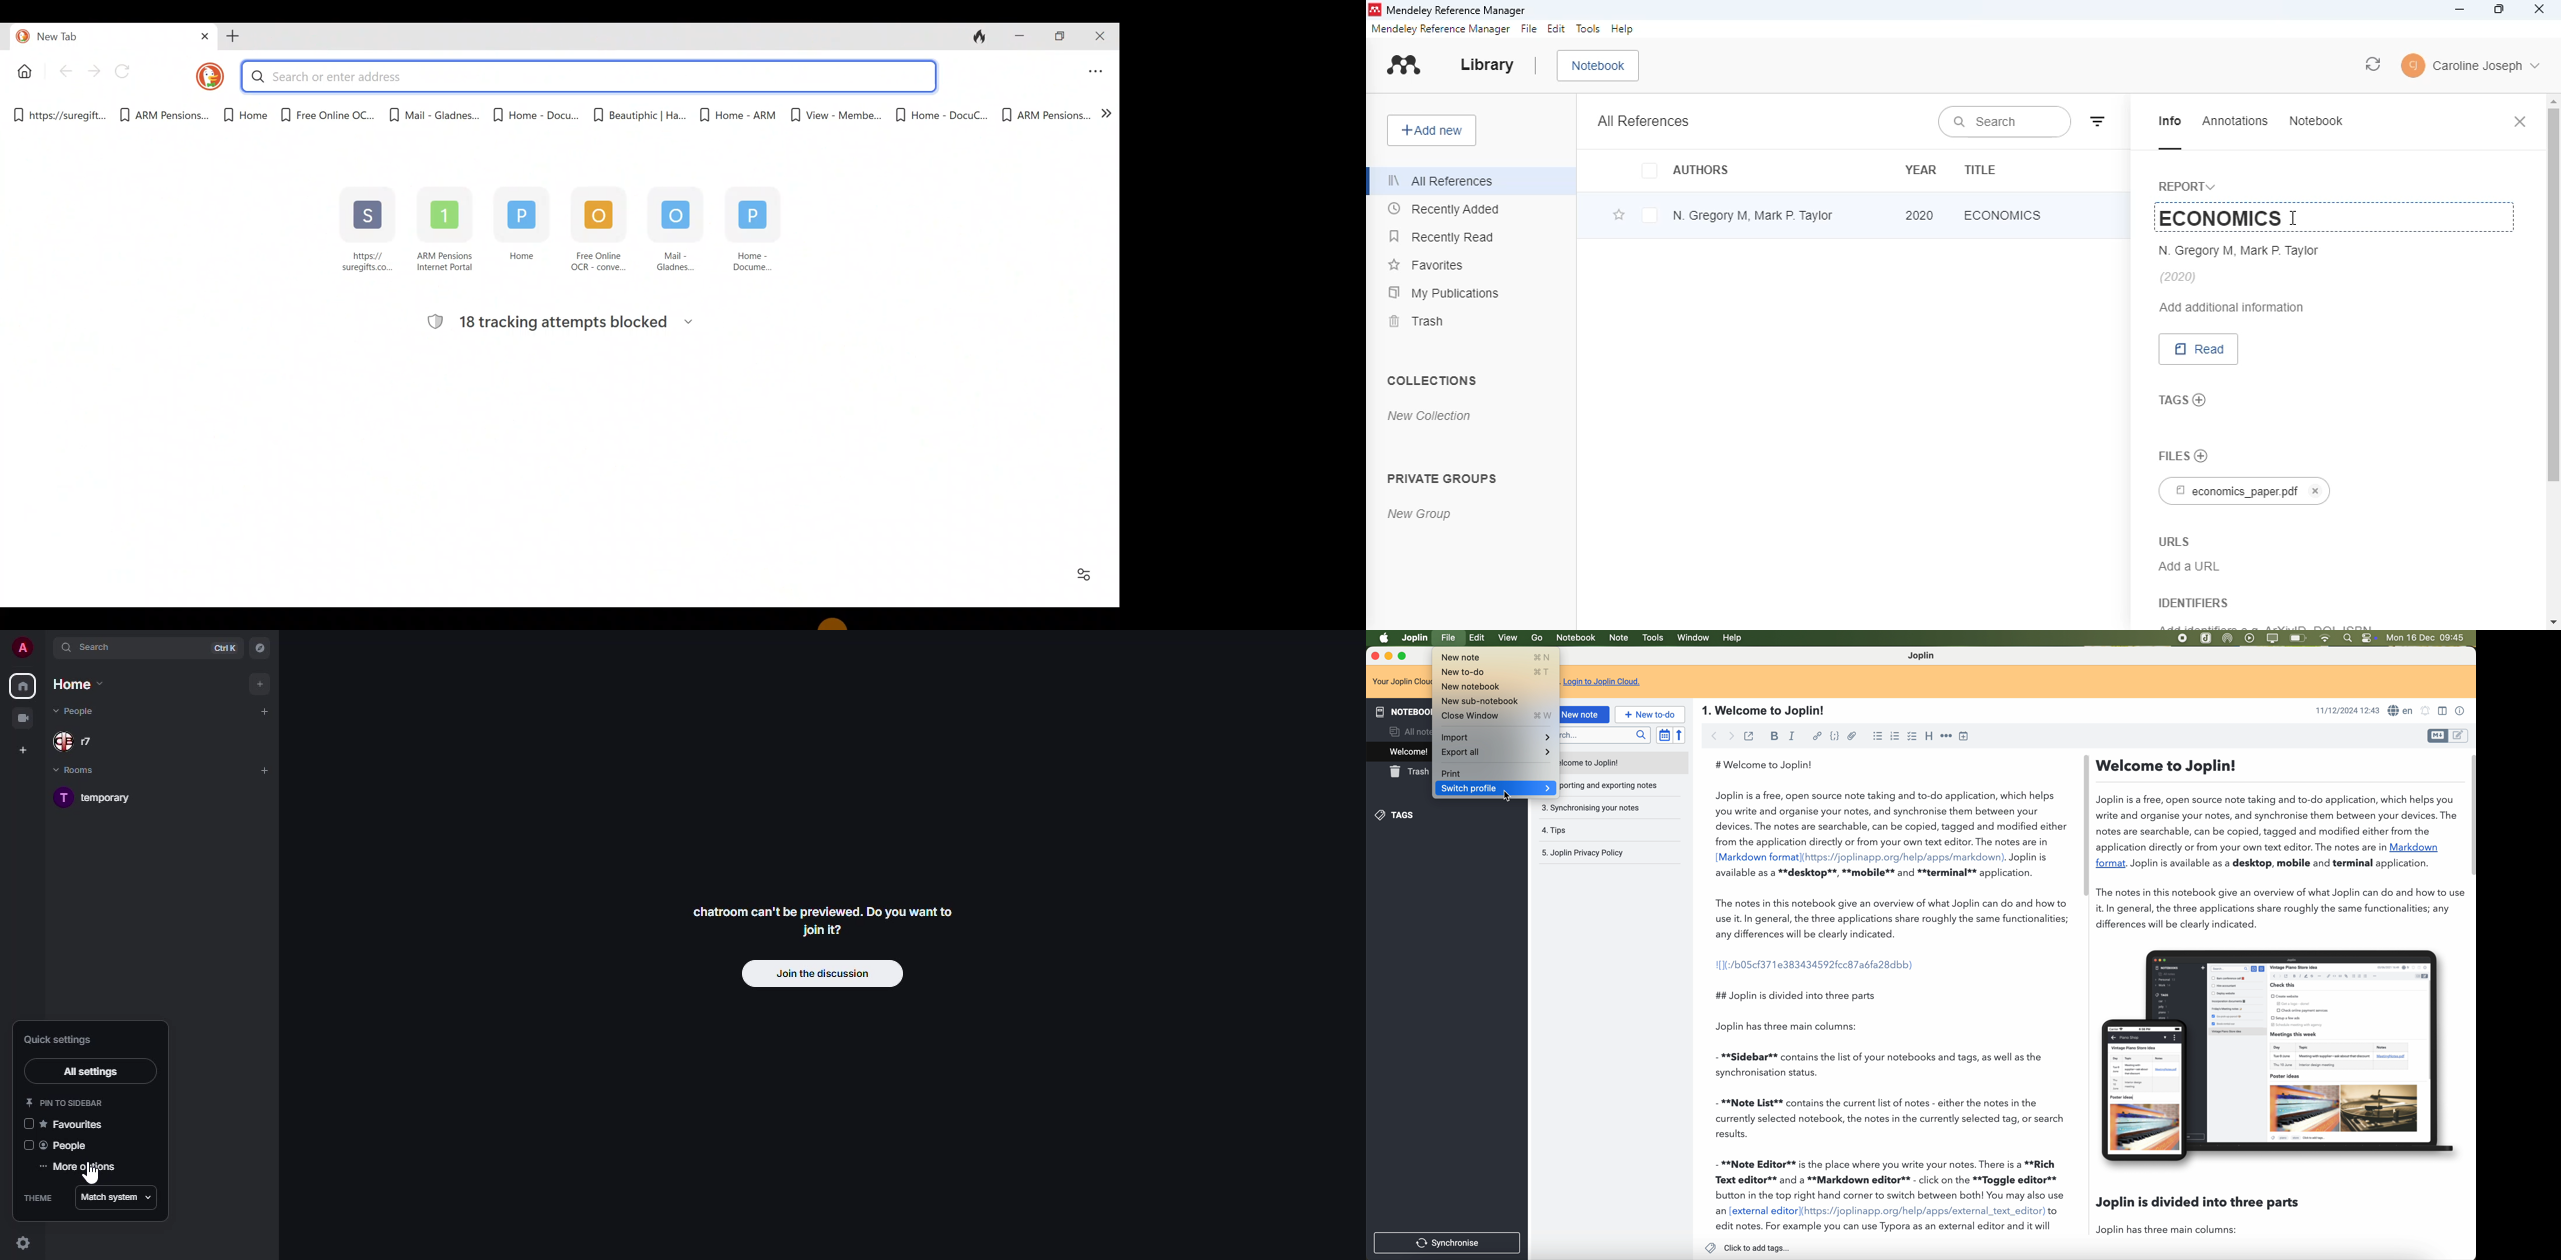 This screenshot has height=1260, width=2576. Describe the element at coordinates (2462, 10) in the screenshot. I see `minimize` at that location.